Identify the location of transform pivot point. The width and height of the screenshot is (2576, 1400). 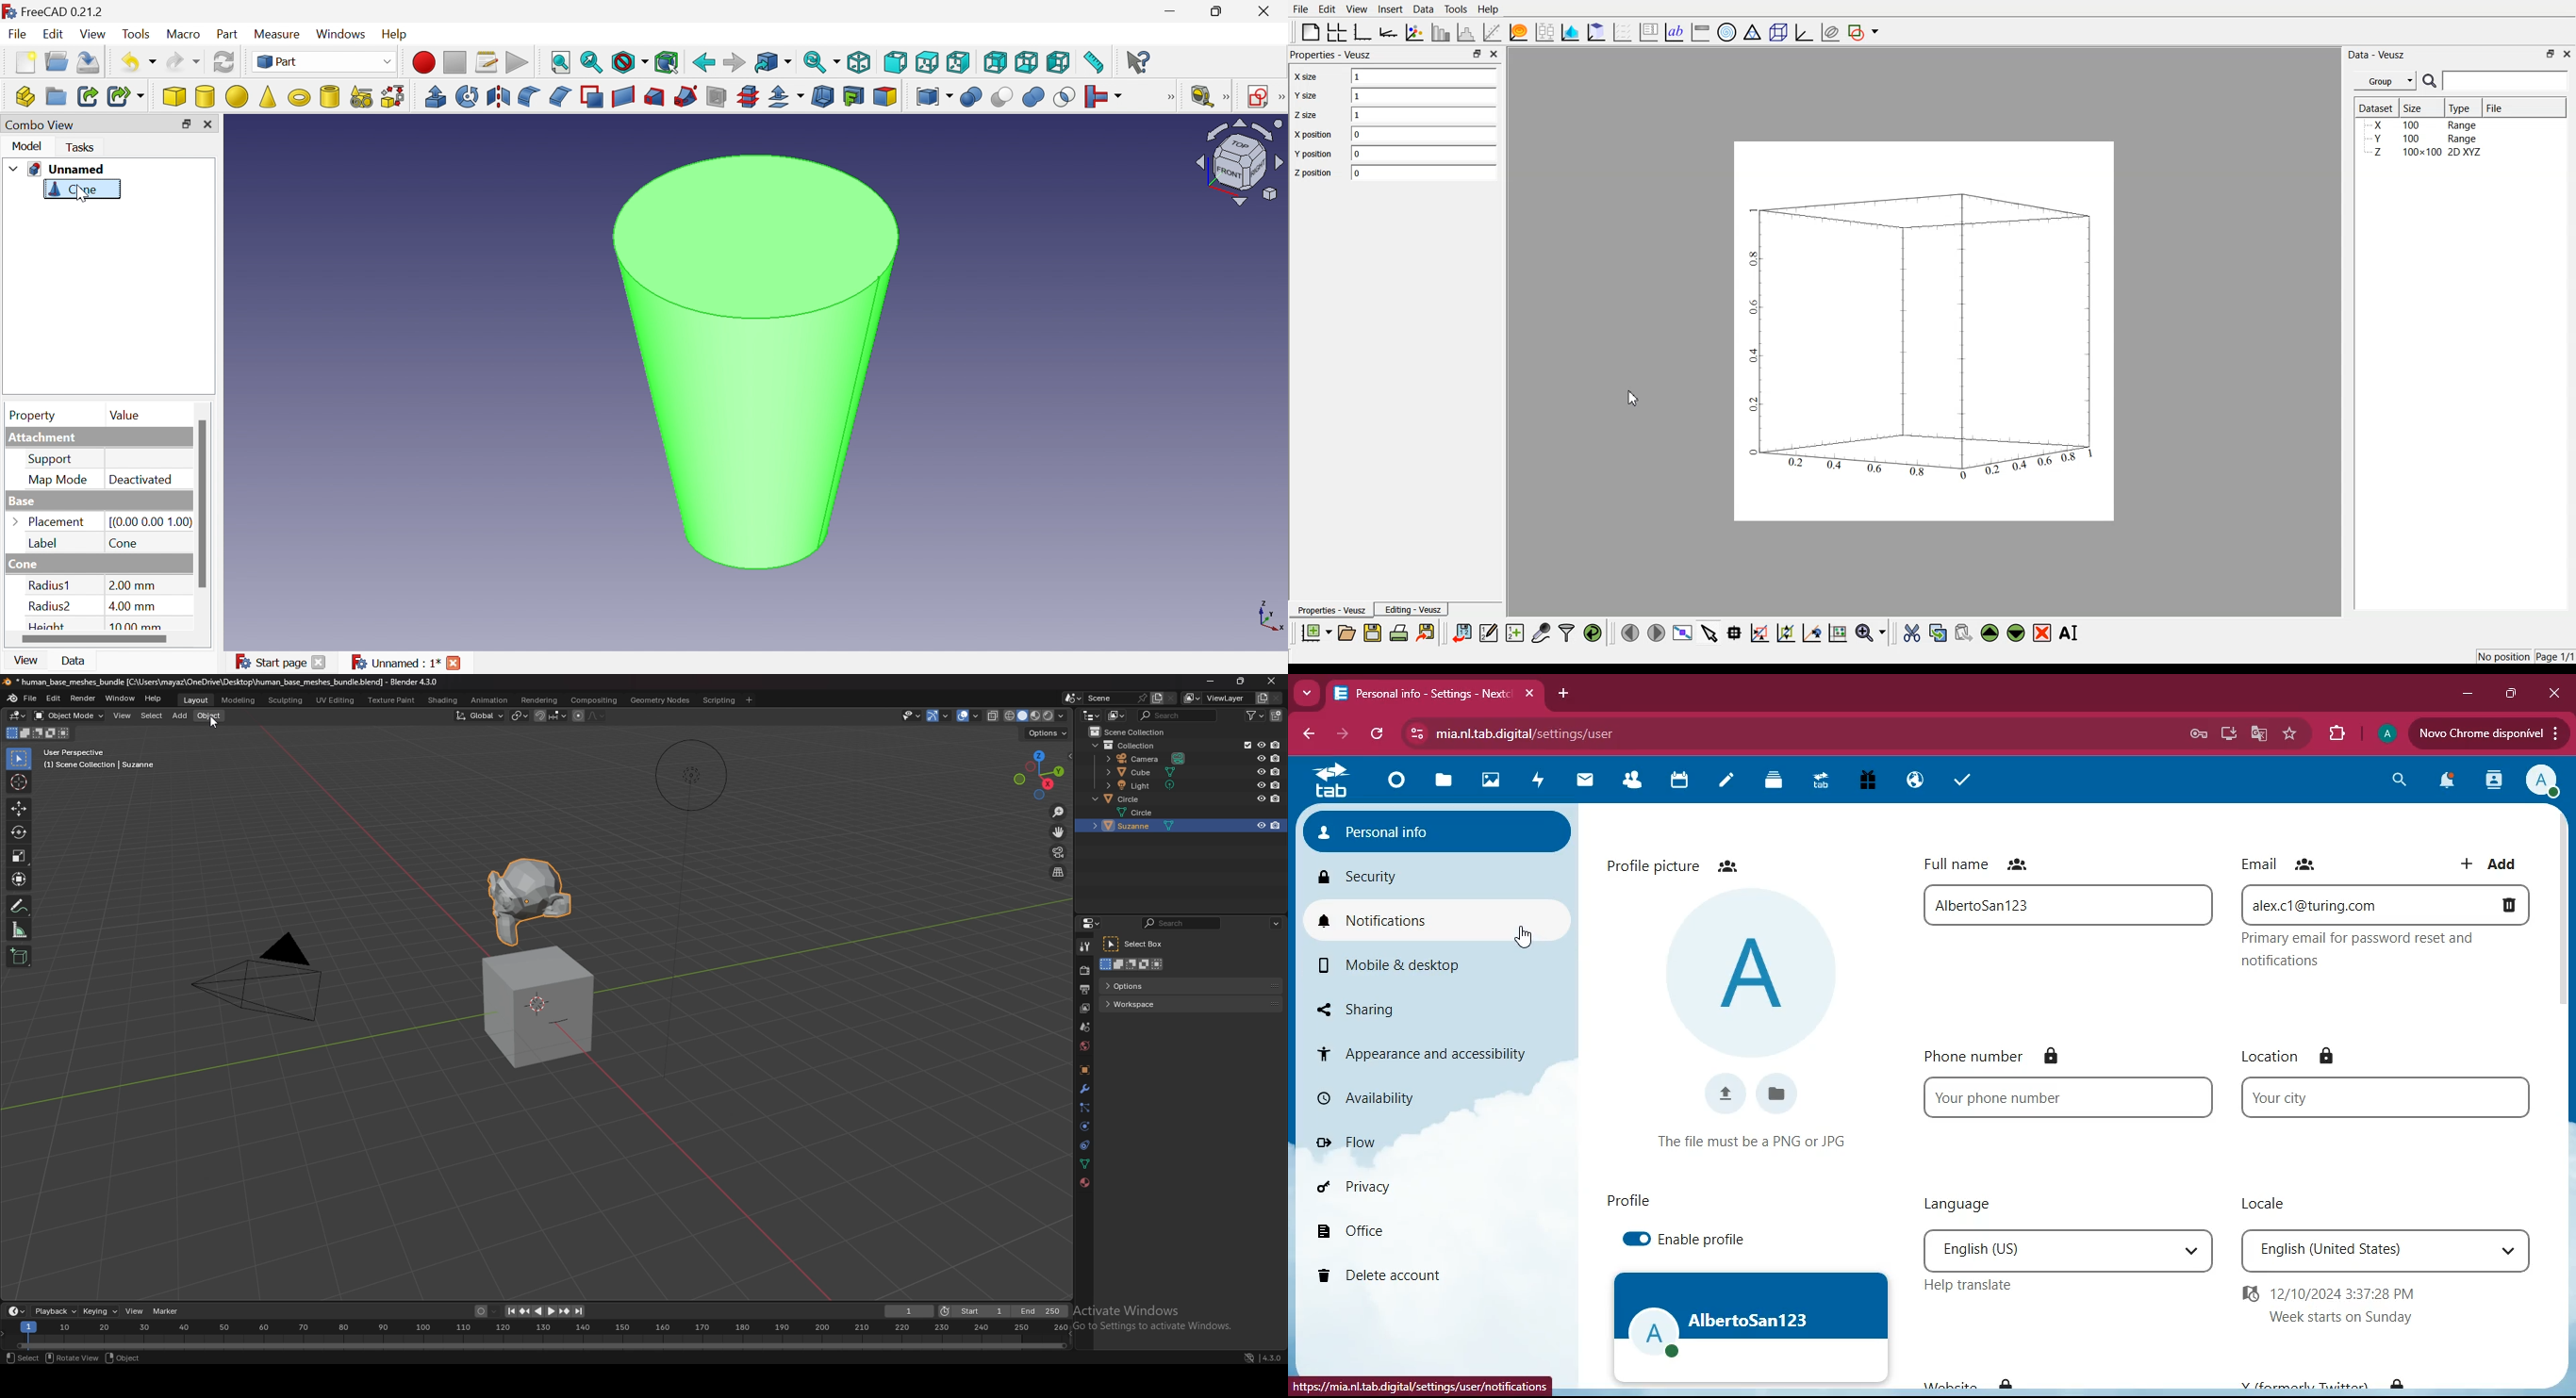
(519, 716).